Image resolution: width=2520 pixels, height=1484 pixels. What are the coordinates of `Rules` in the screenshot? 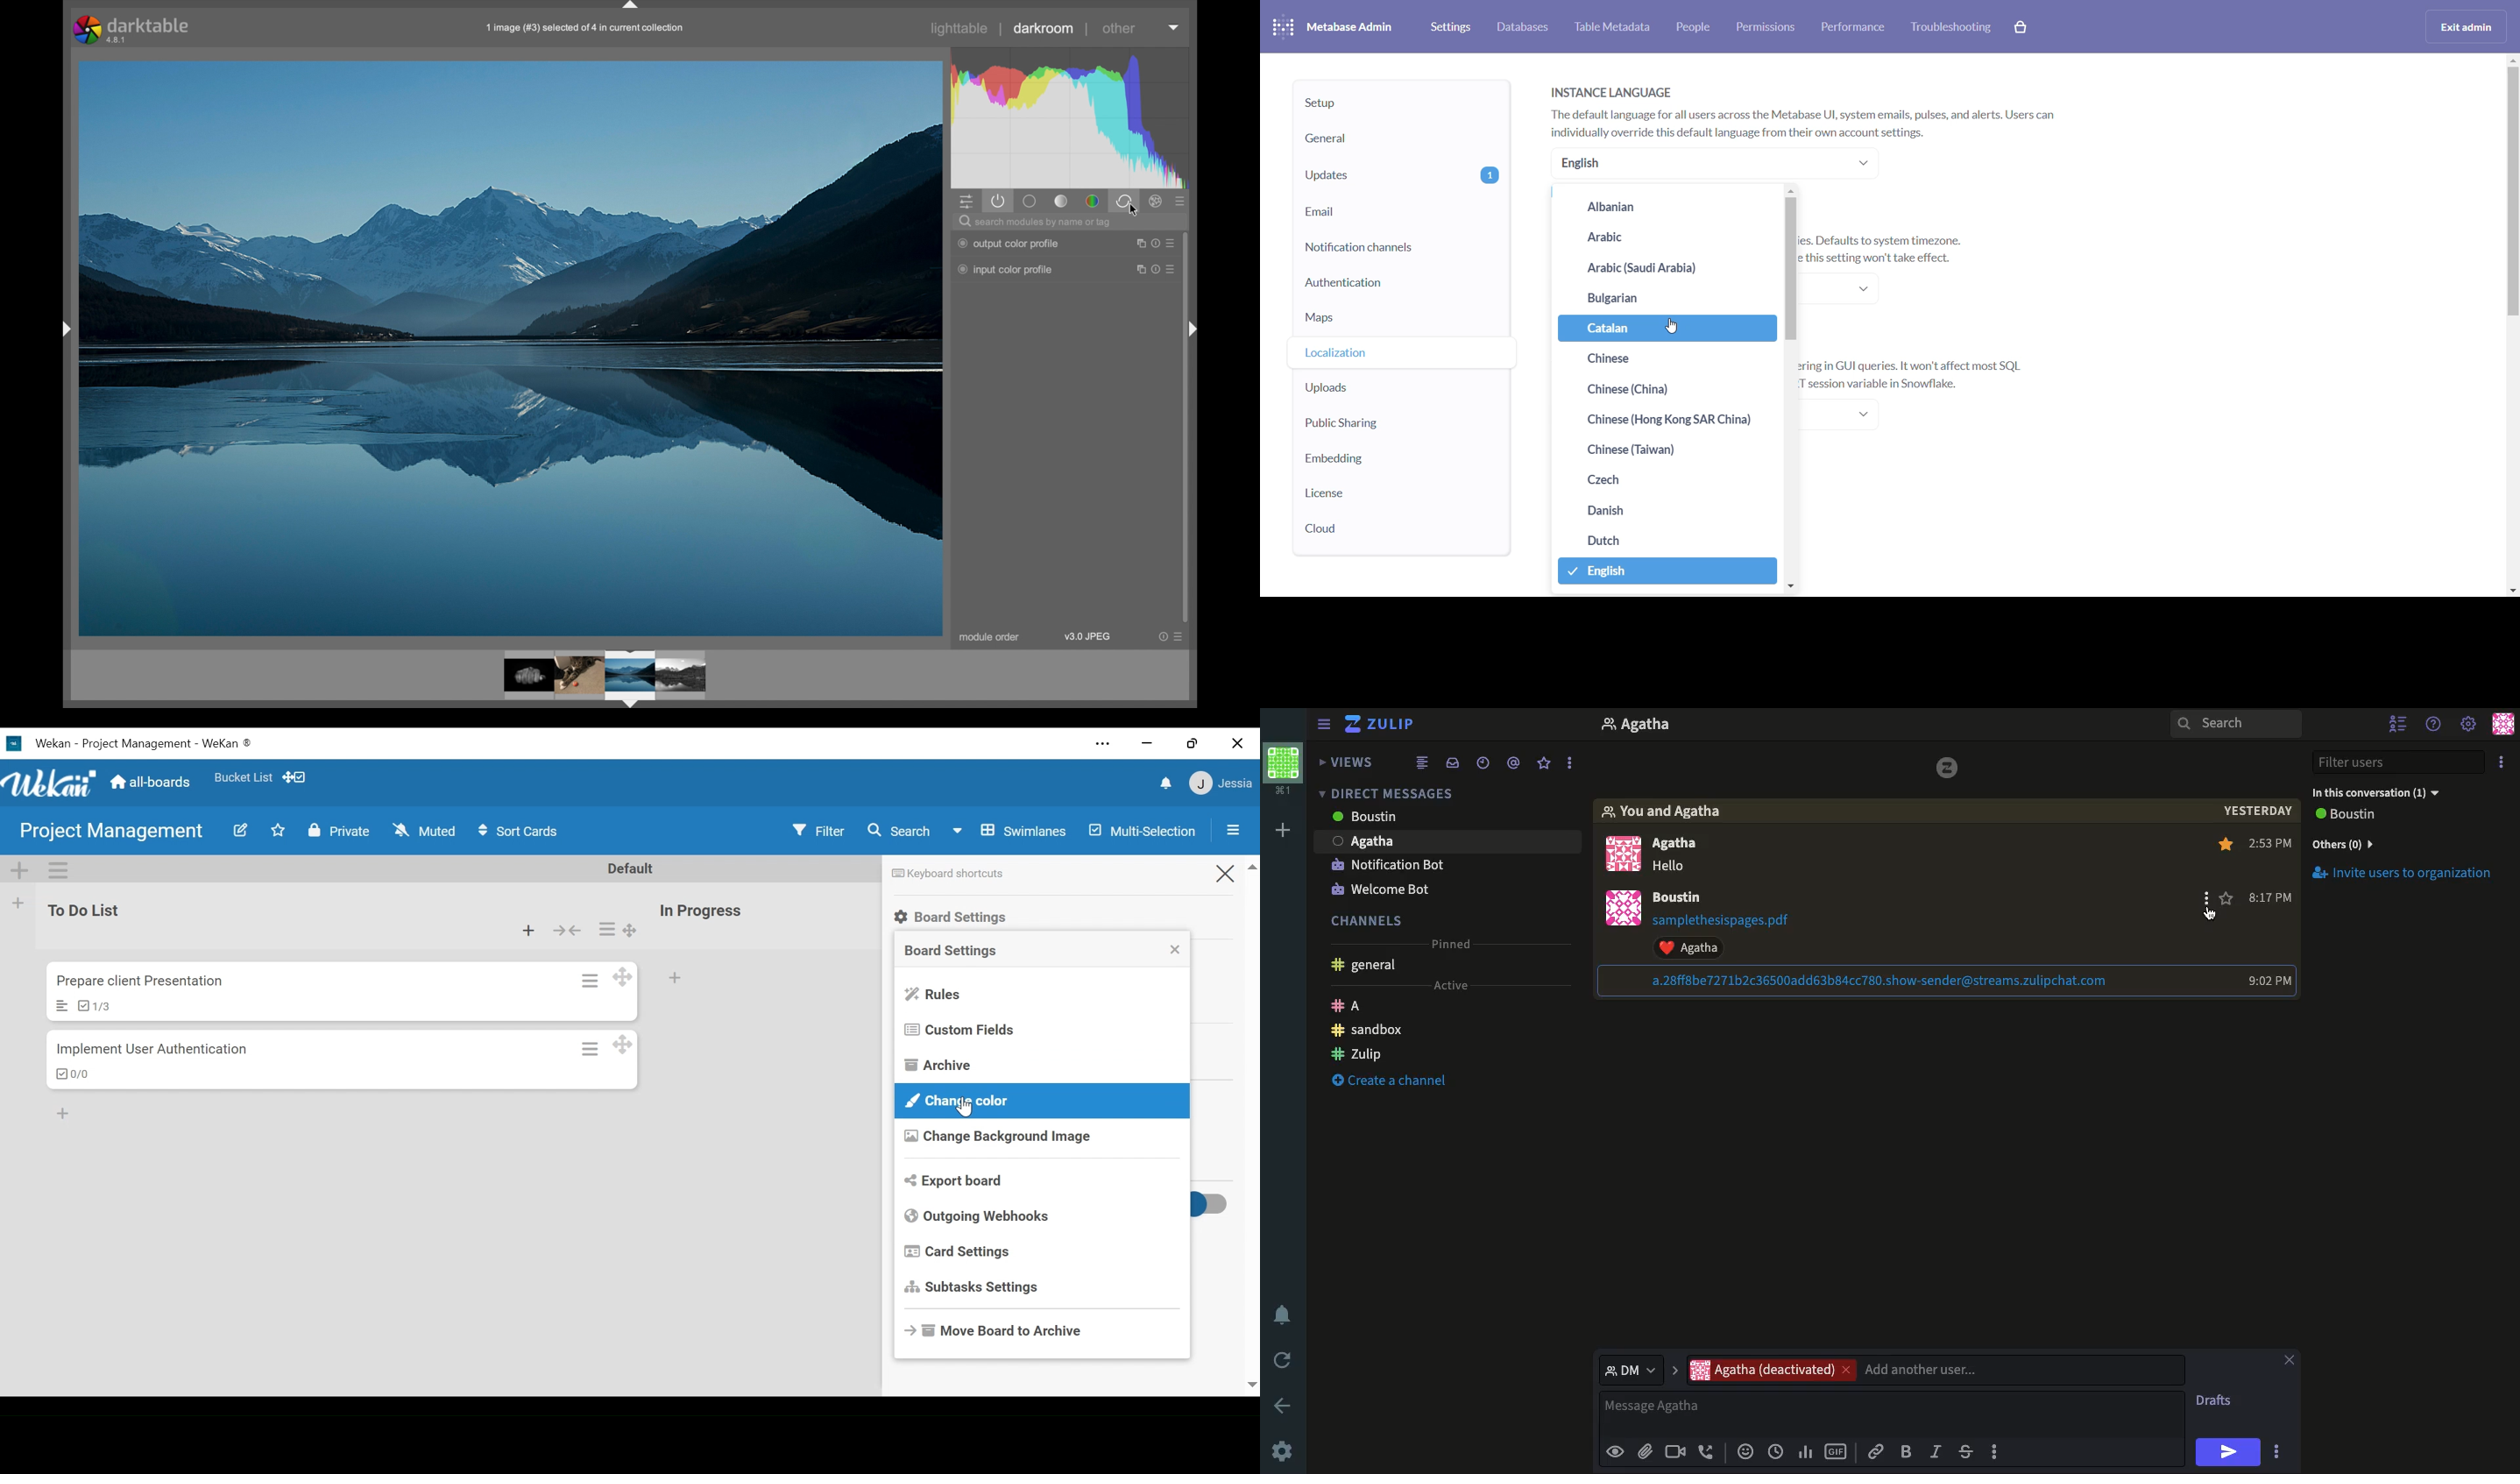 It's located at (934, 996).